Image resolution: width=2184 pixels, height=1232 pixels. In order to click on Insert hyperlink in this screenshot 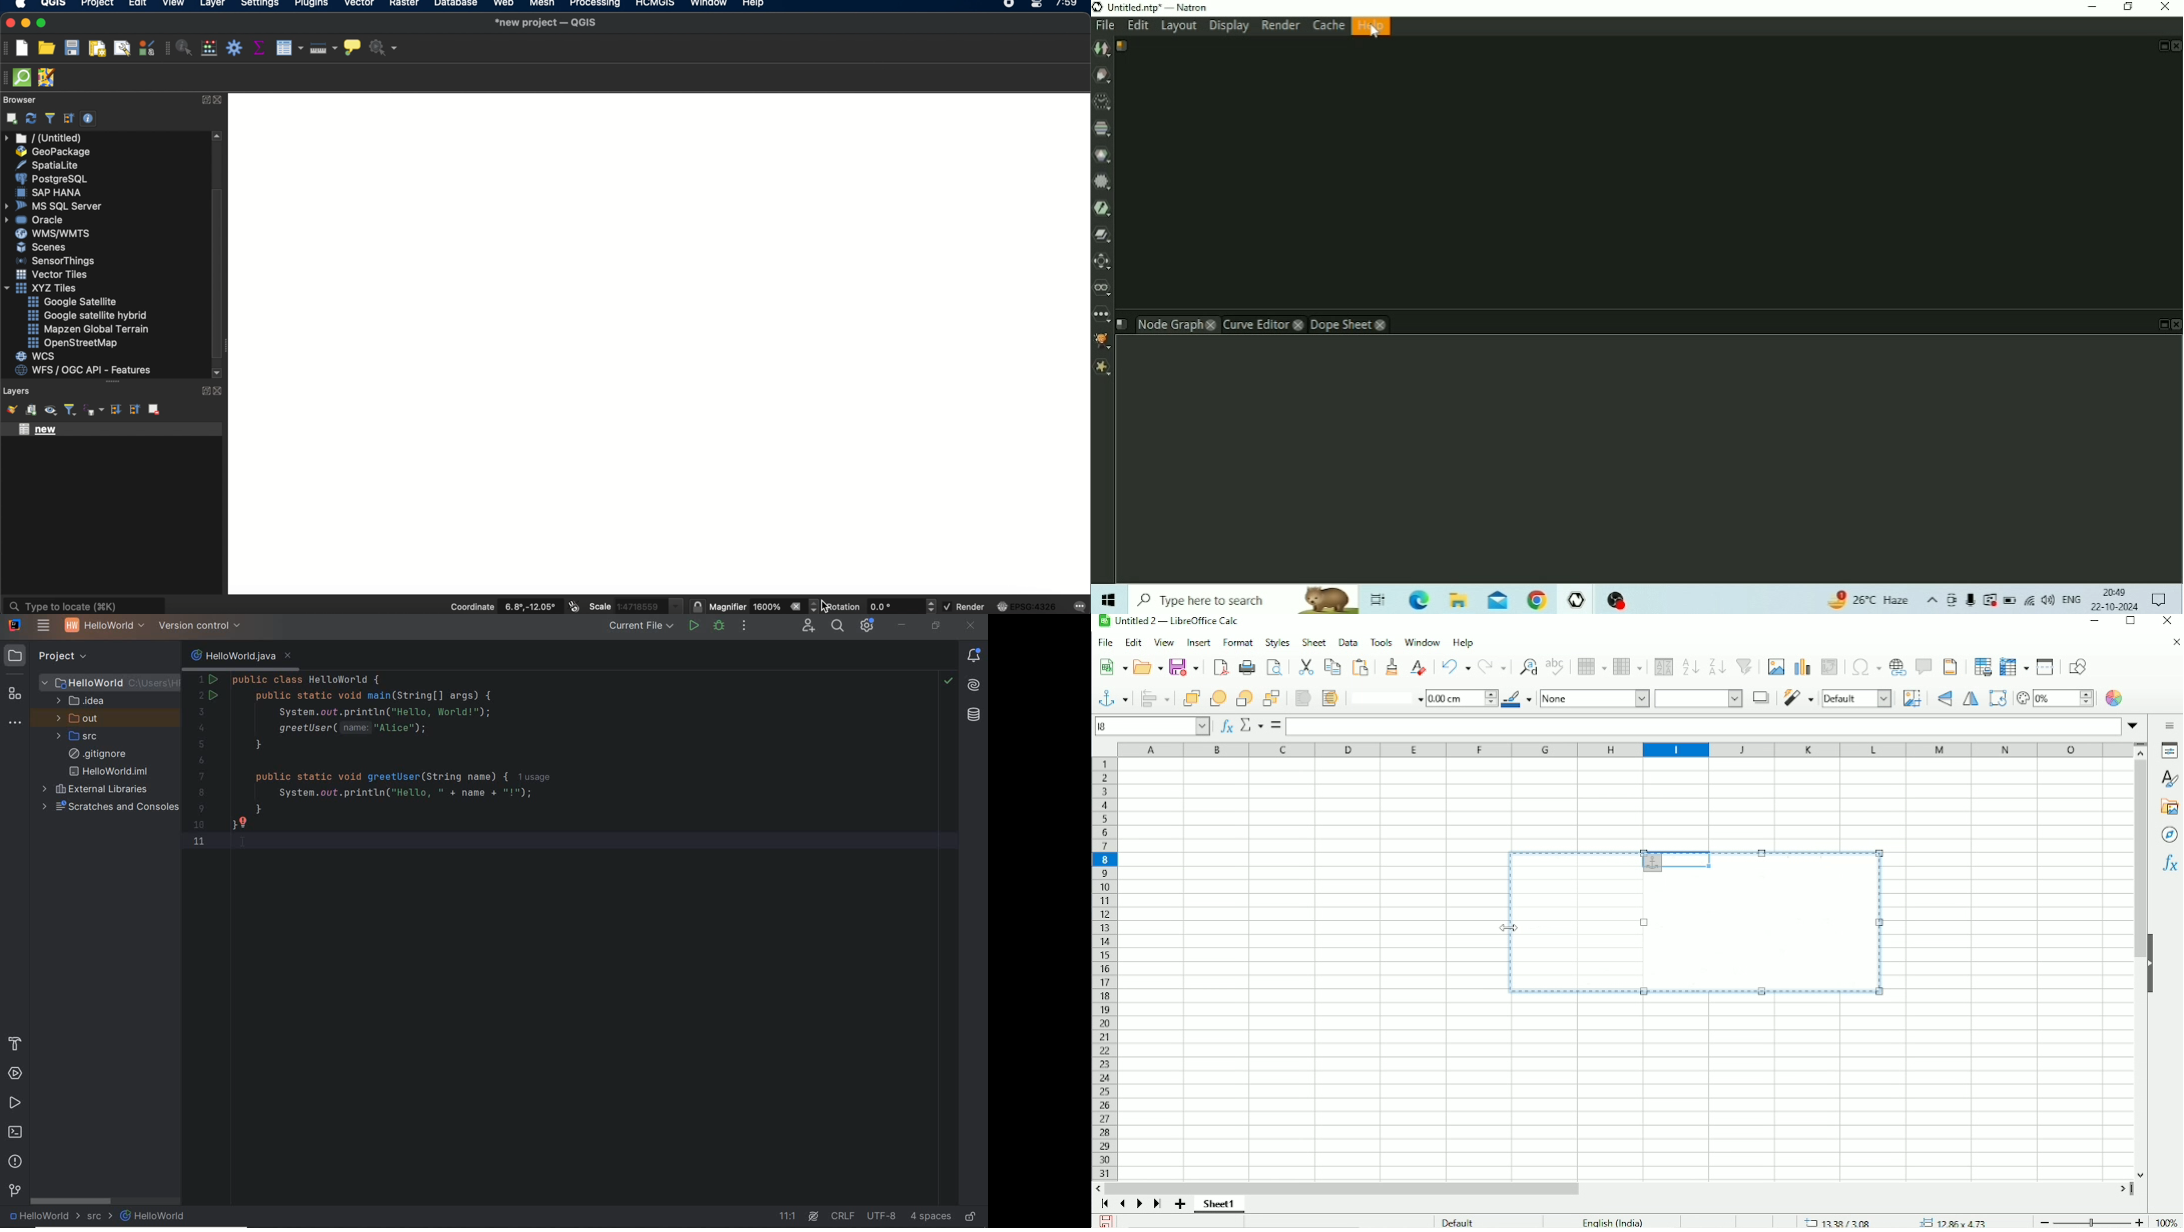, I will do `click(1898, 667)`.